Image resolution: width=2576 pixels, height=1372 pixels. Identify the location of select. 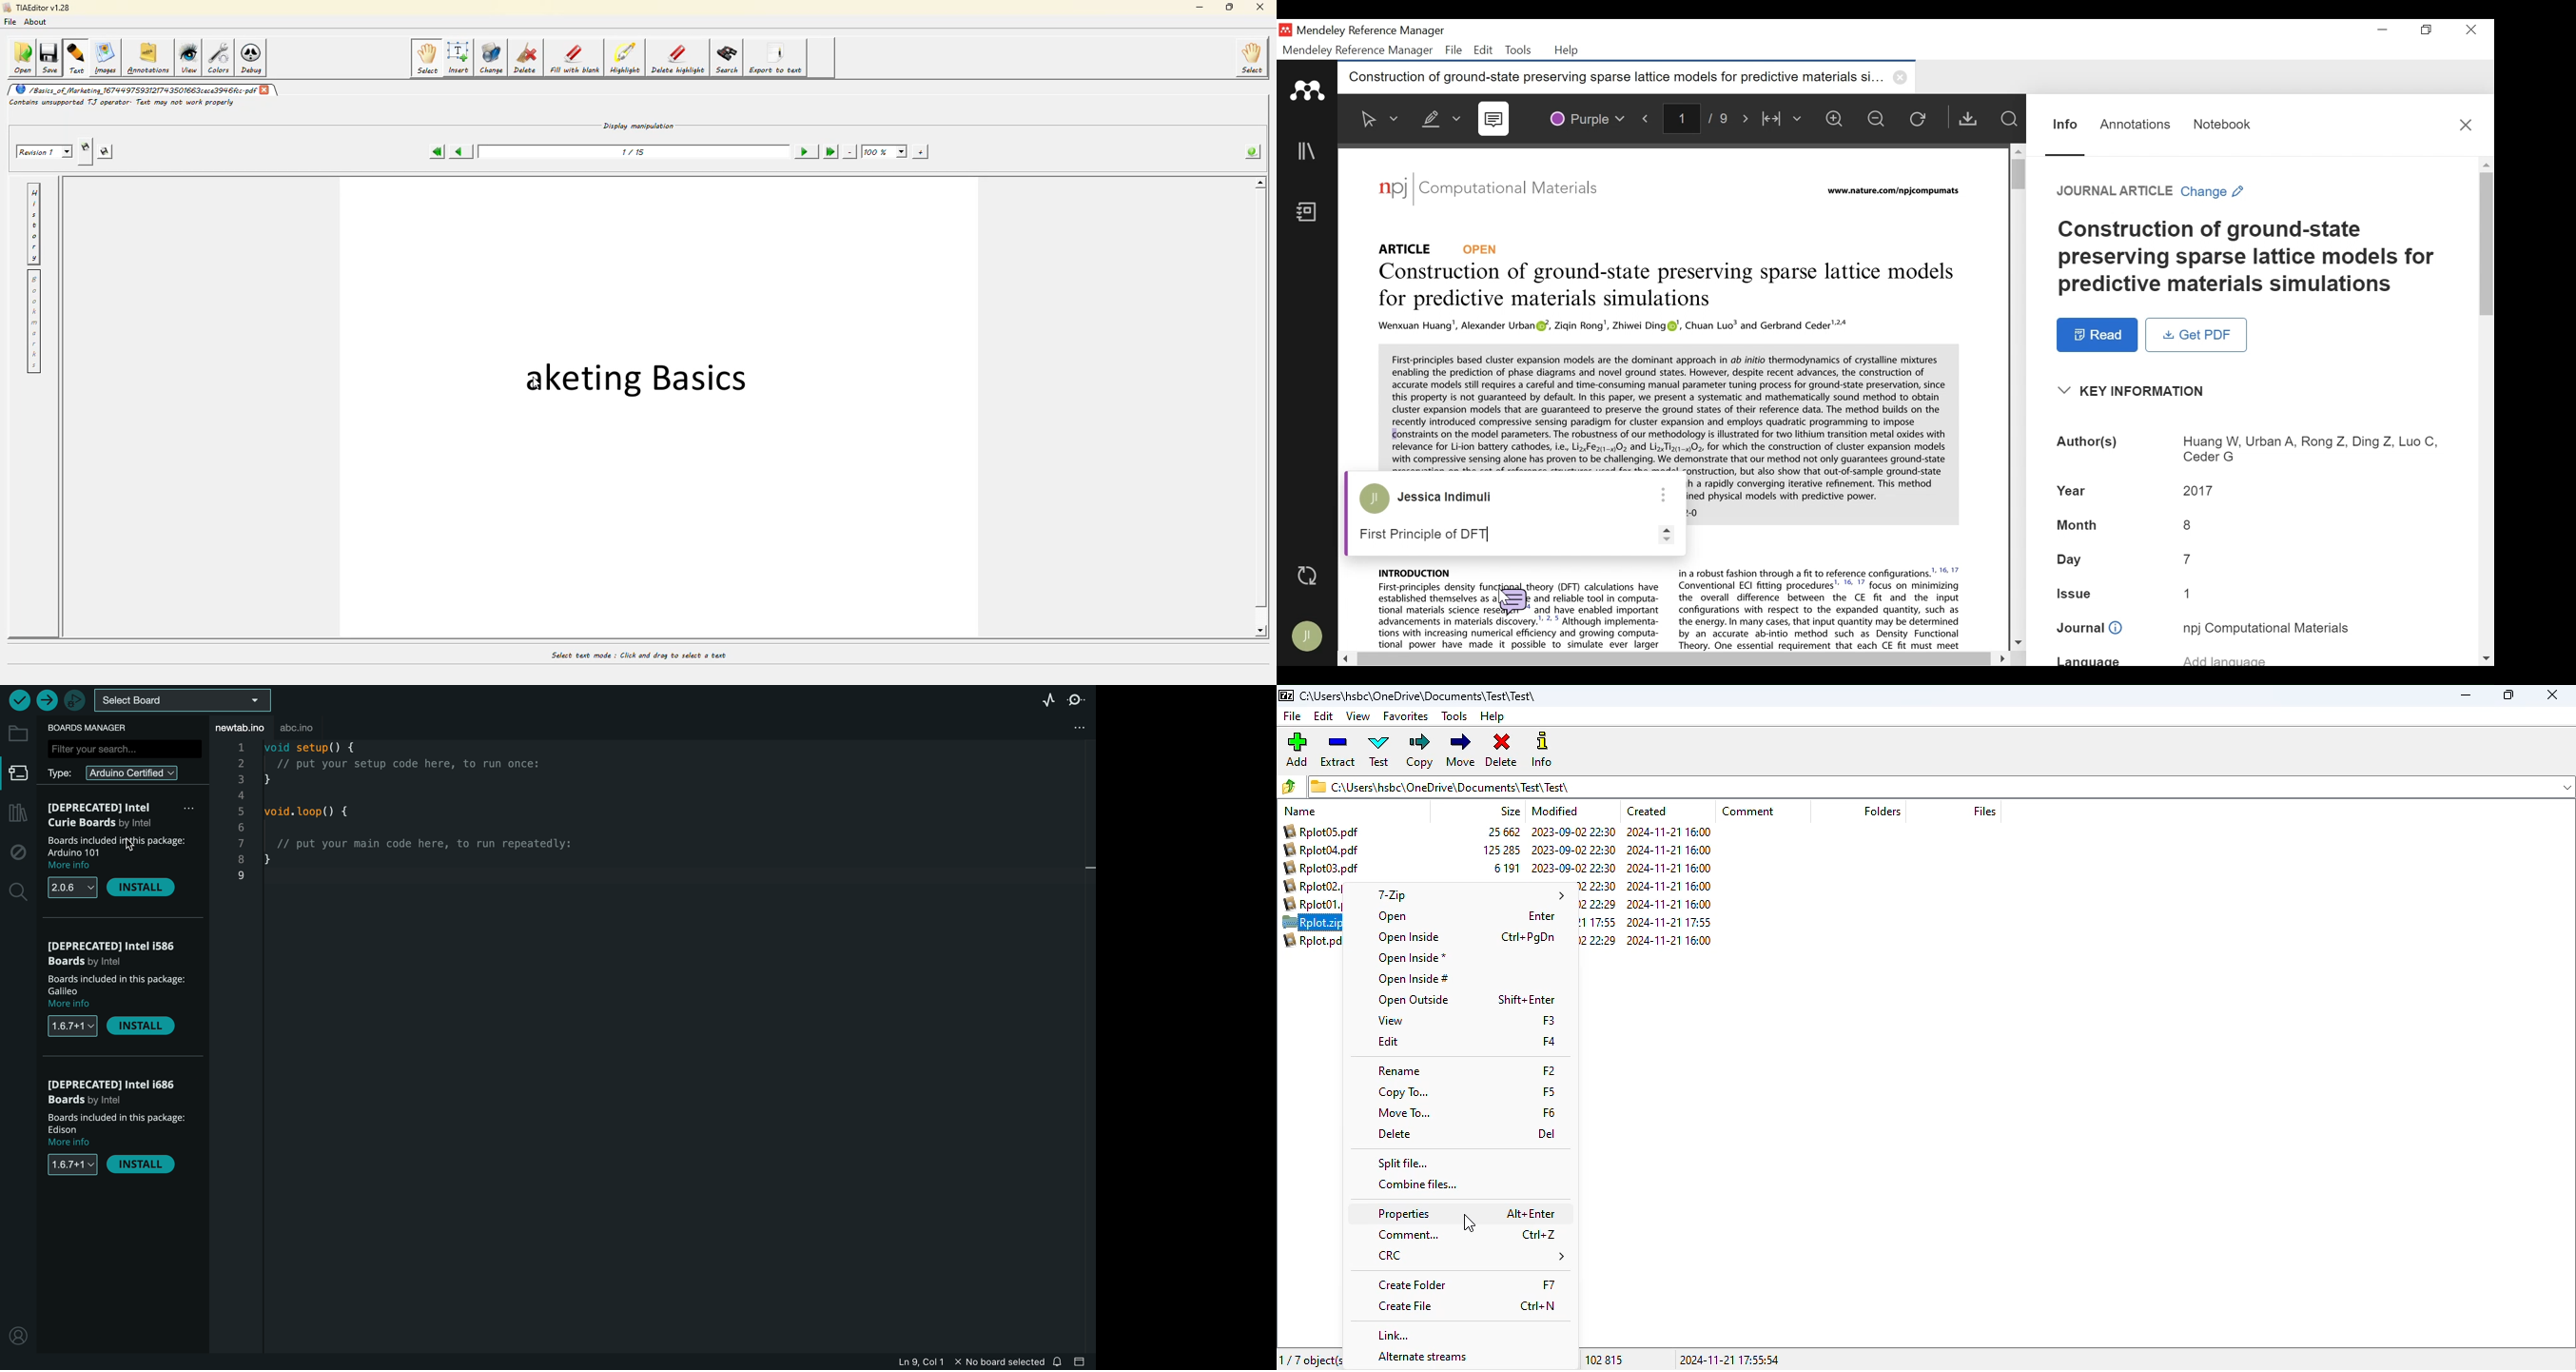
(427, 59).